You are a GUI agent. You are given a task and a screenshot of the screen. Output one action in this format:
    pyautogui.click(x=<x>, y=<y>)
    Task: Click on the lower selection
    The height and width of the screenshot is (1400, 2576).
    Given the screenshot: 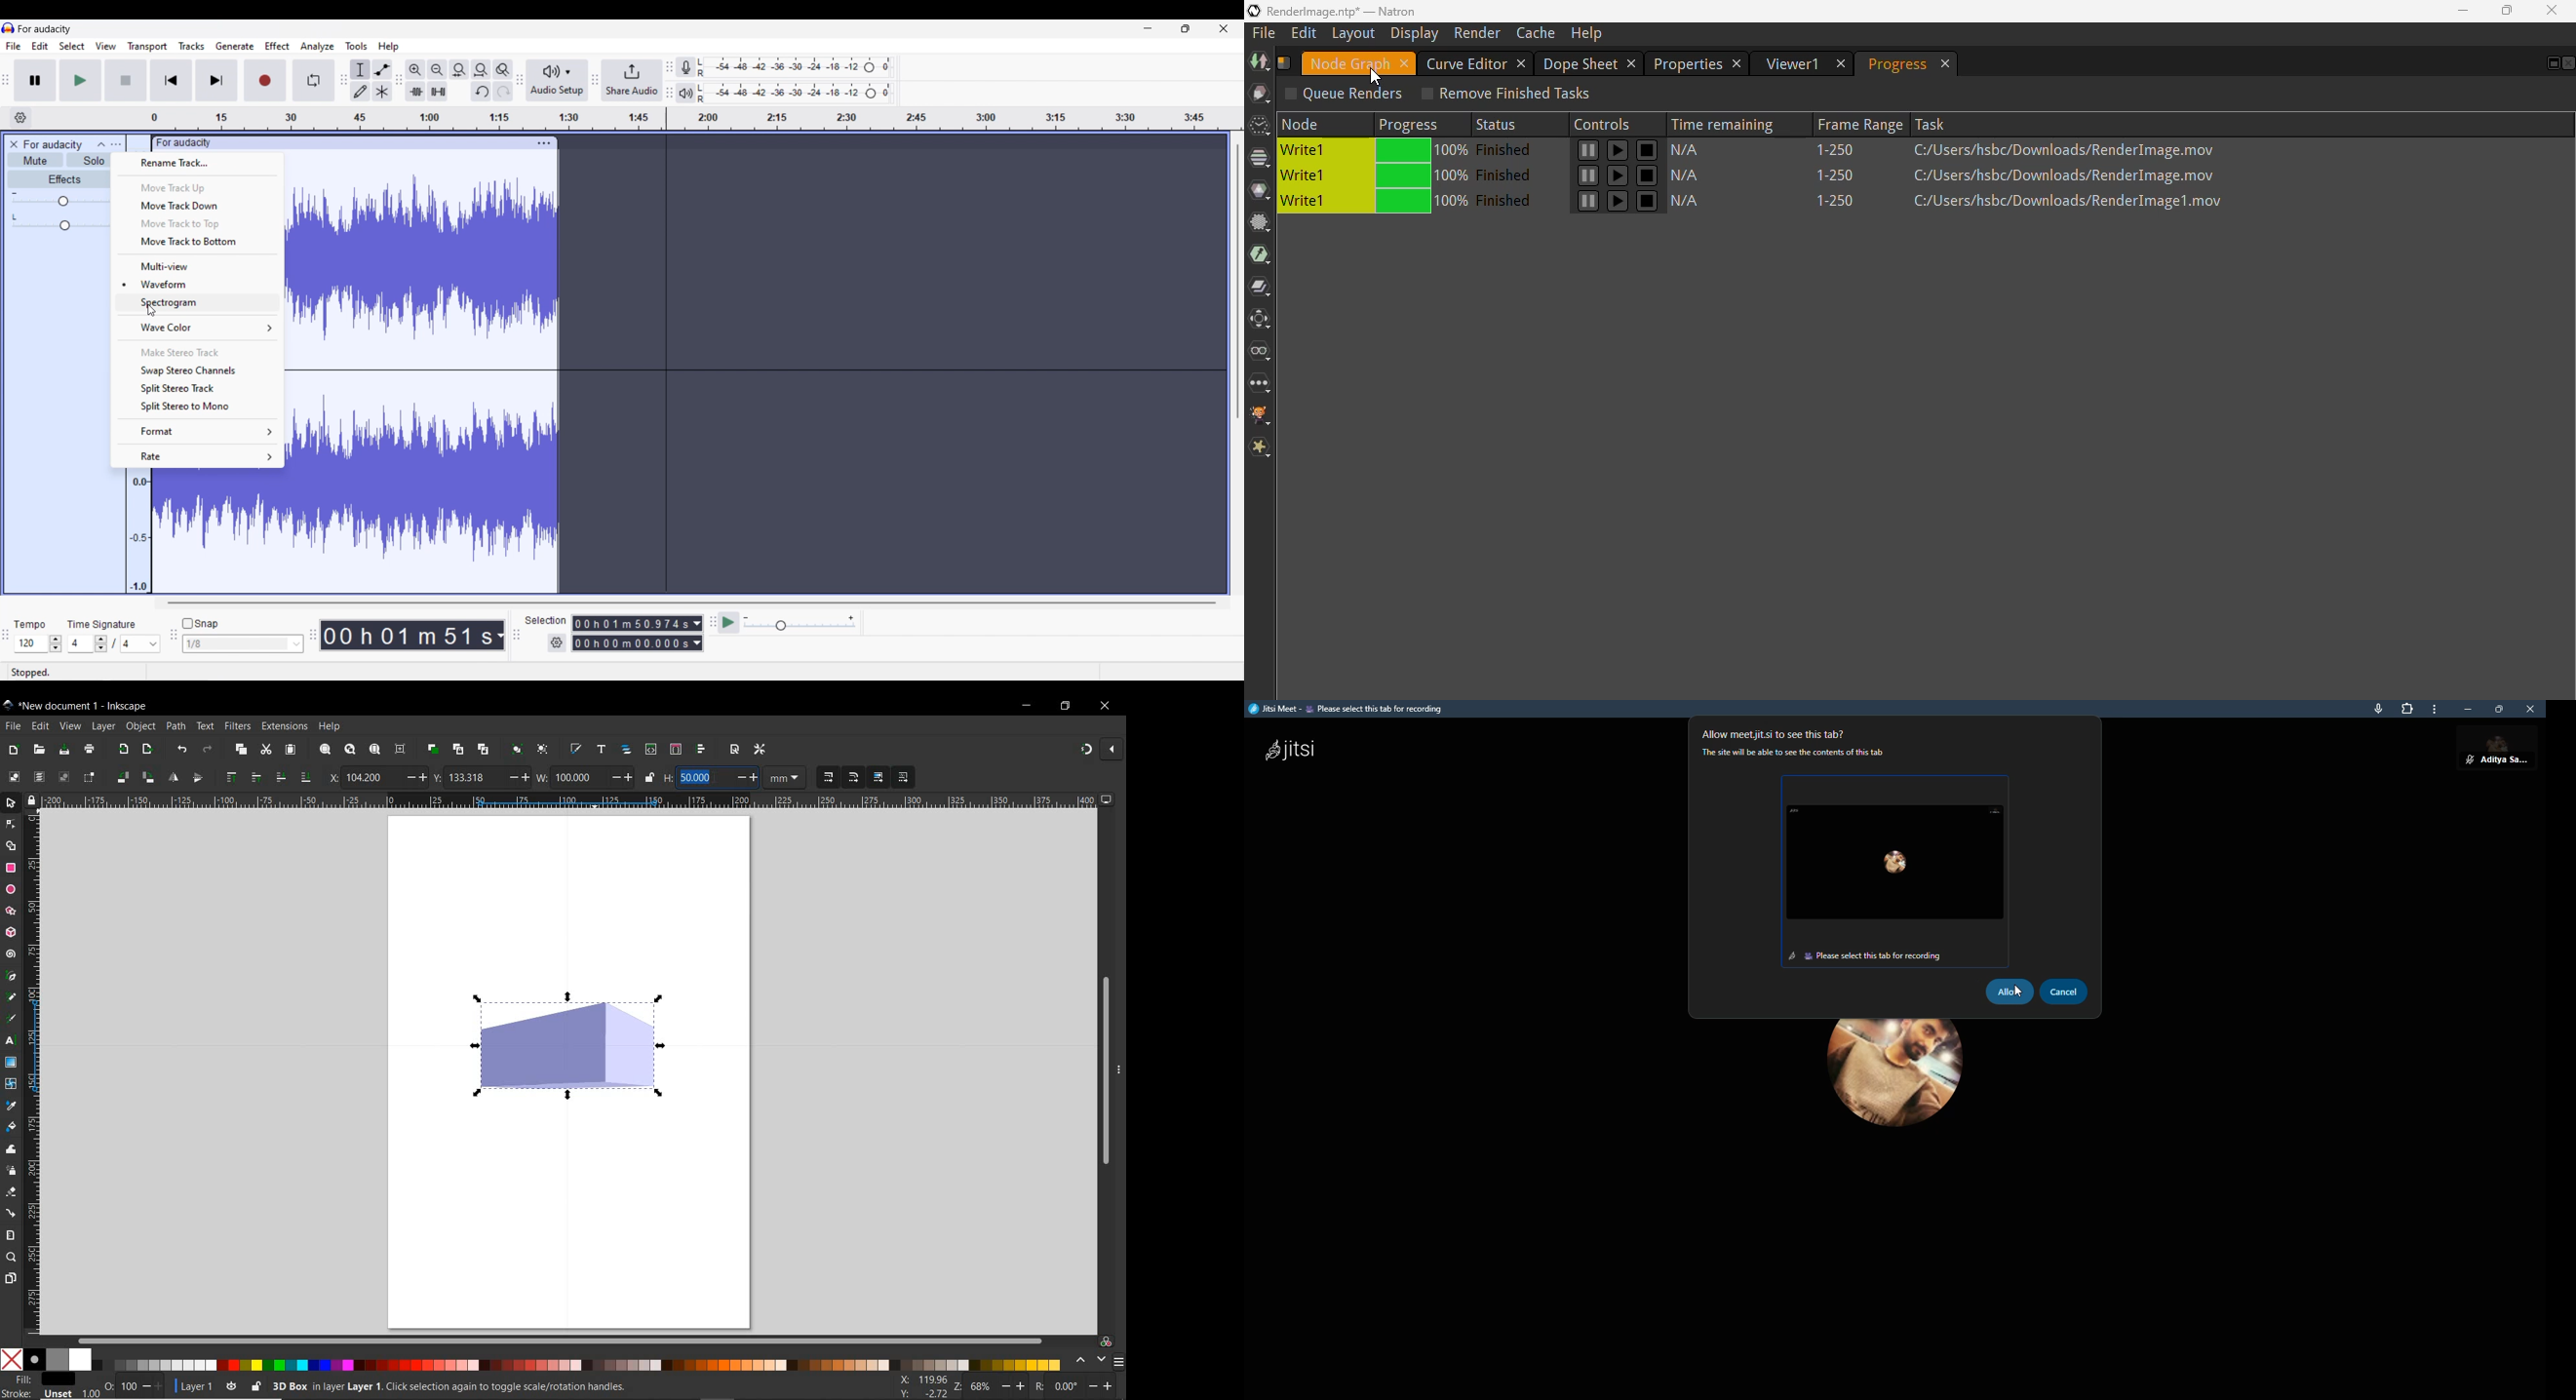 What is the action you would take?
    pyautogui.click(x=306, y=777)
    